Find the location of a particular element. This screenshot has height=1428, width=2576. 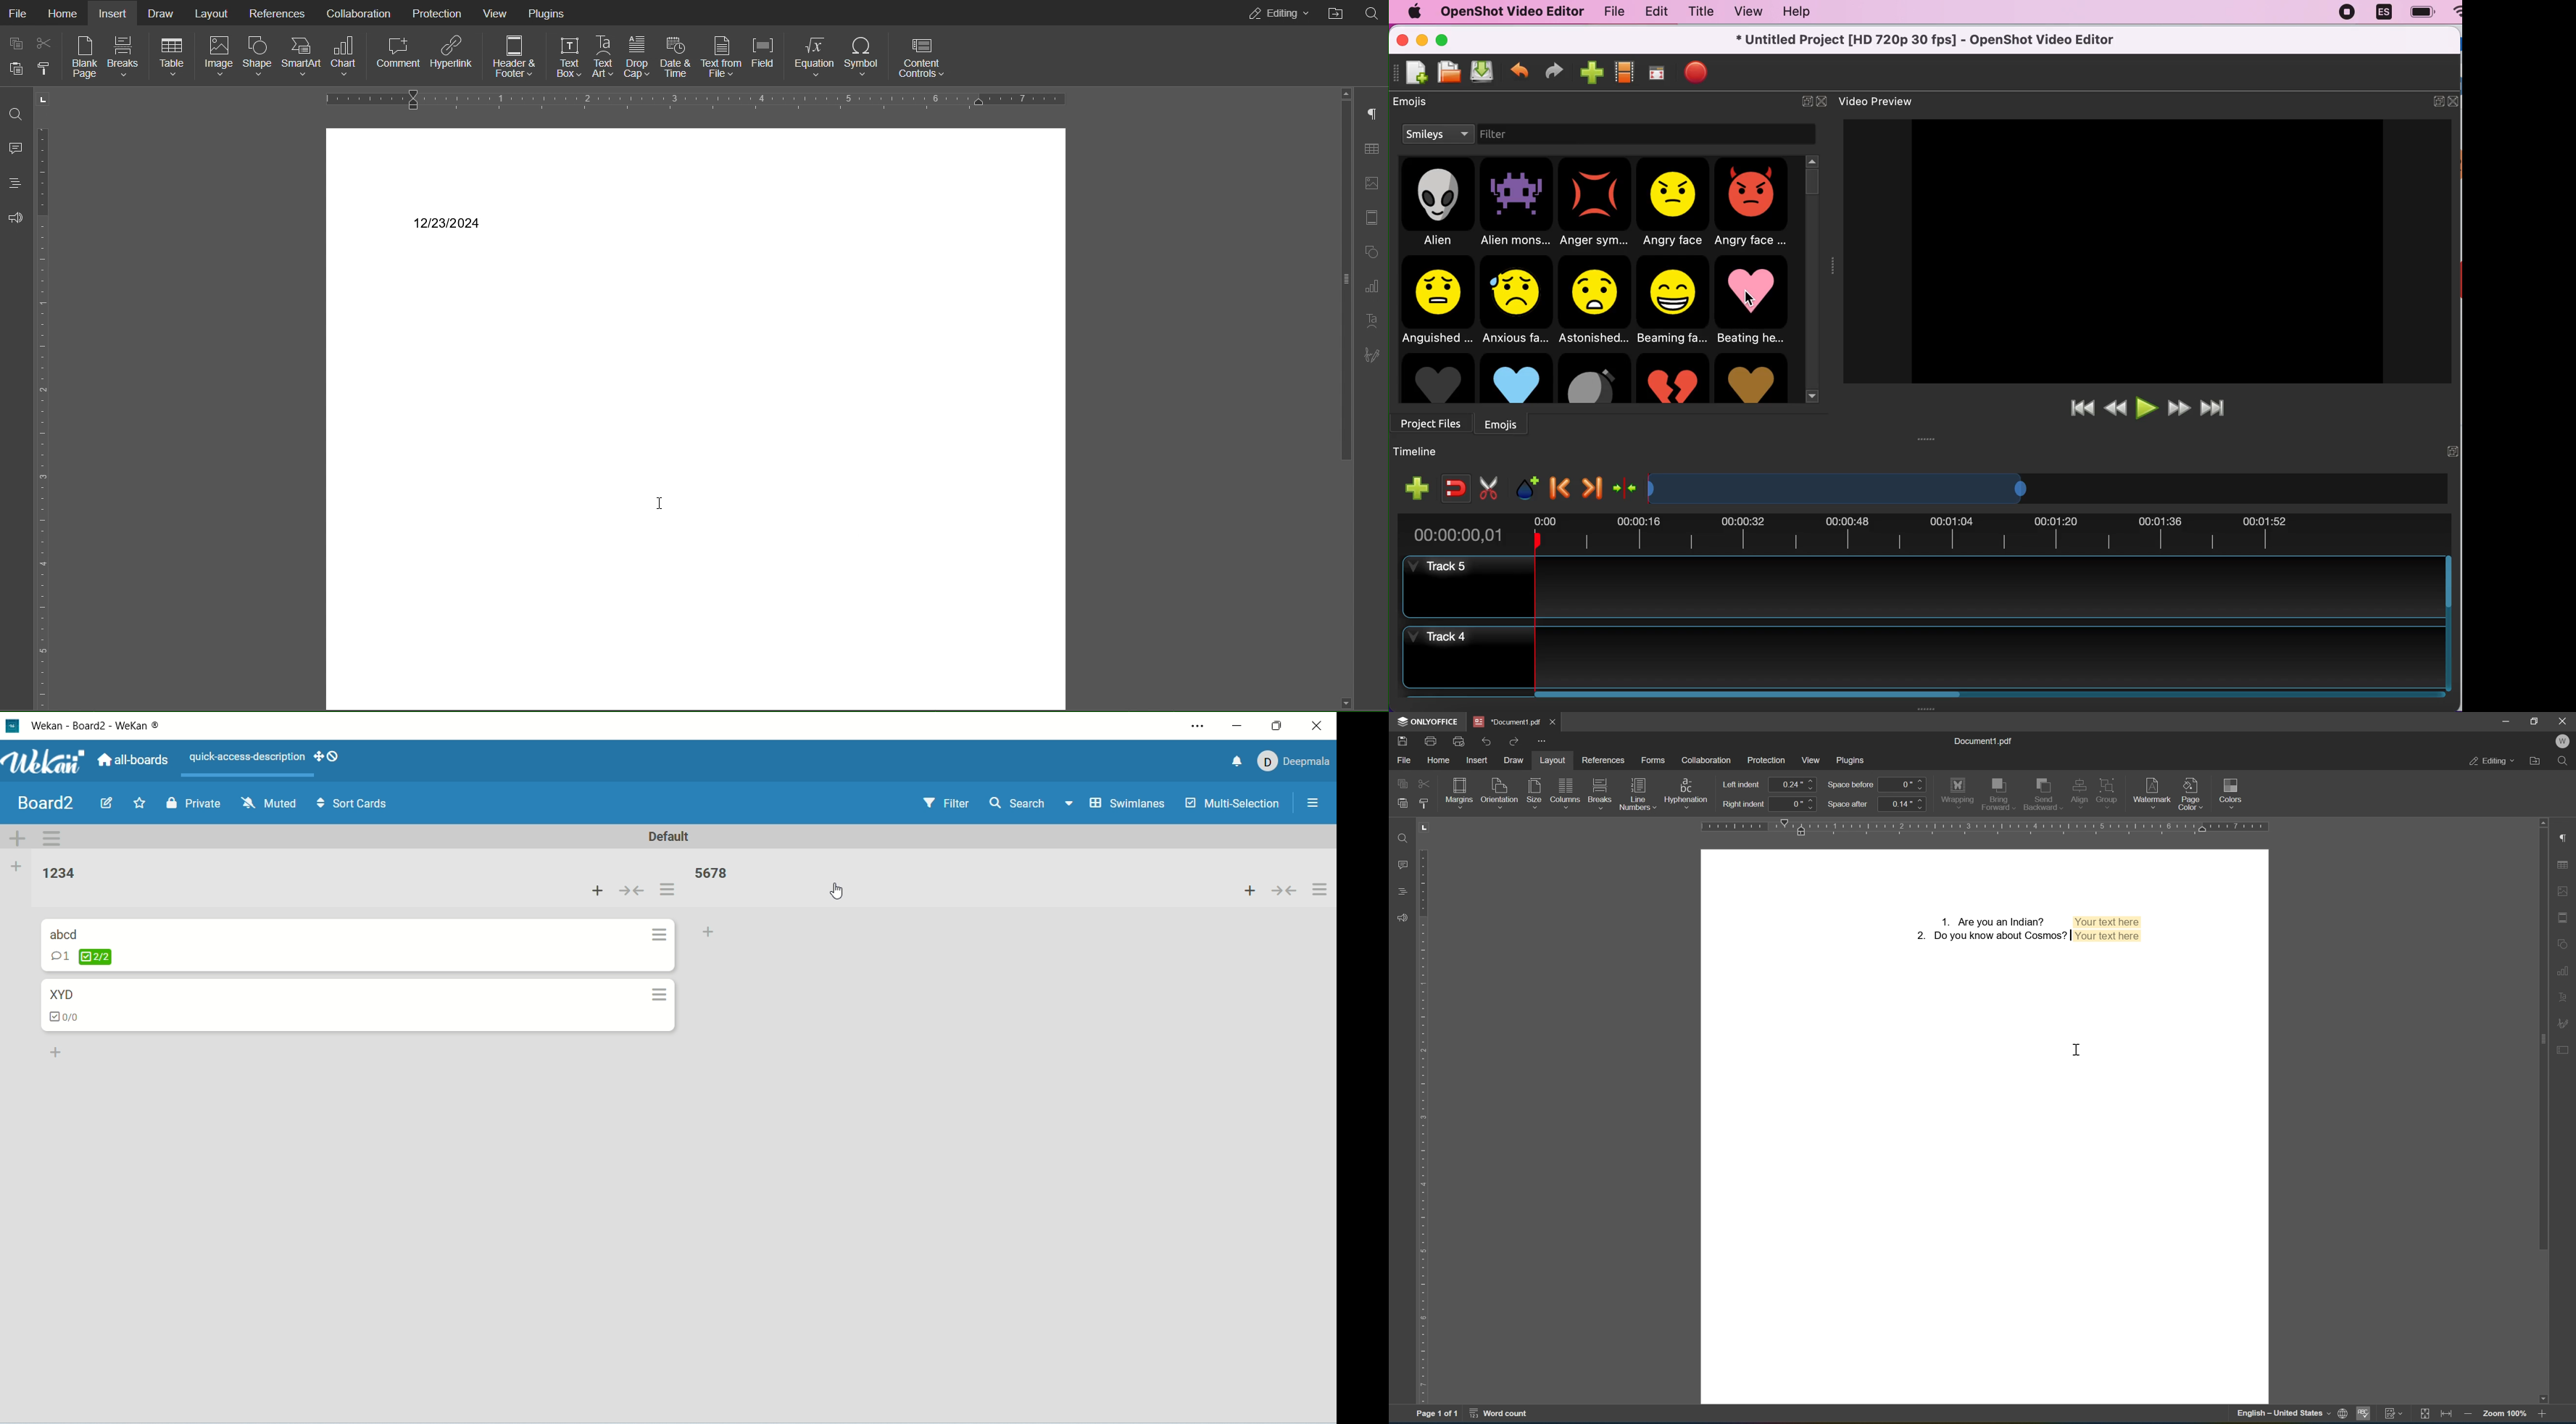

options is located at coordinates (667, 889).